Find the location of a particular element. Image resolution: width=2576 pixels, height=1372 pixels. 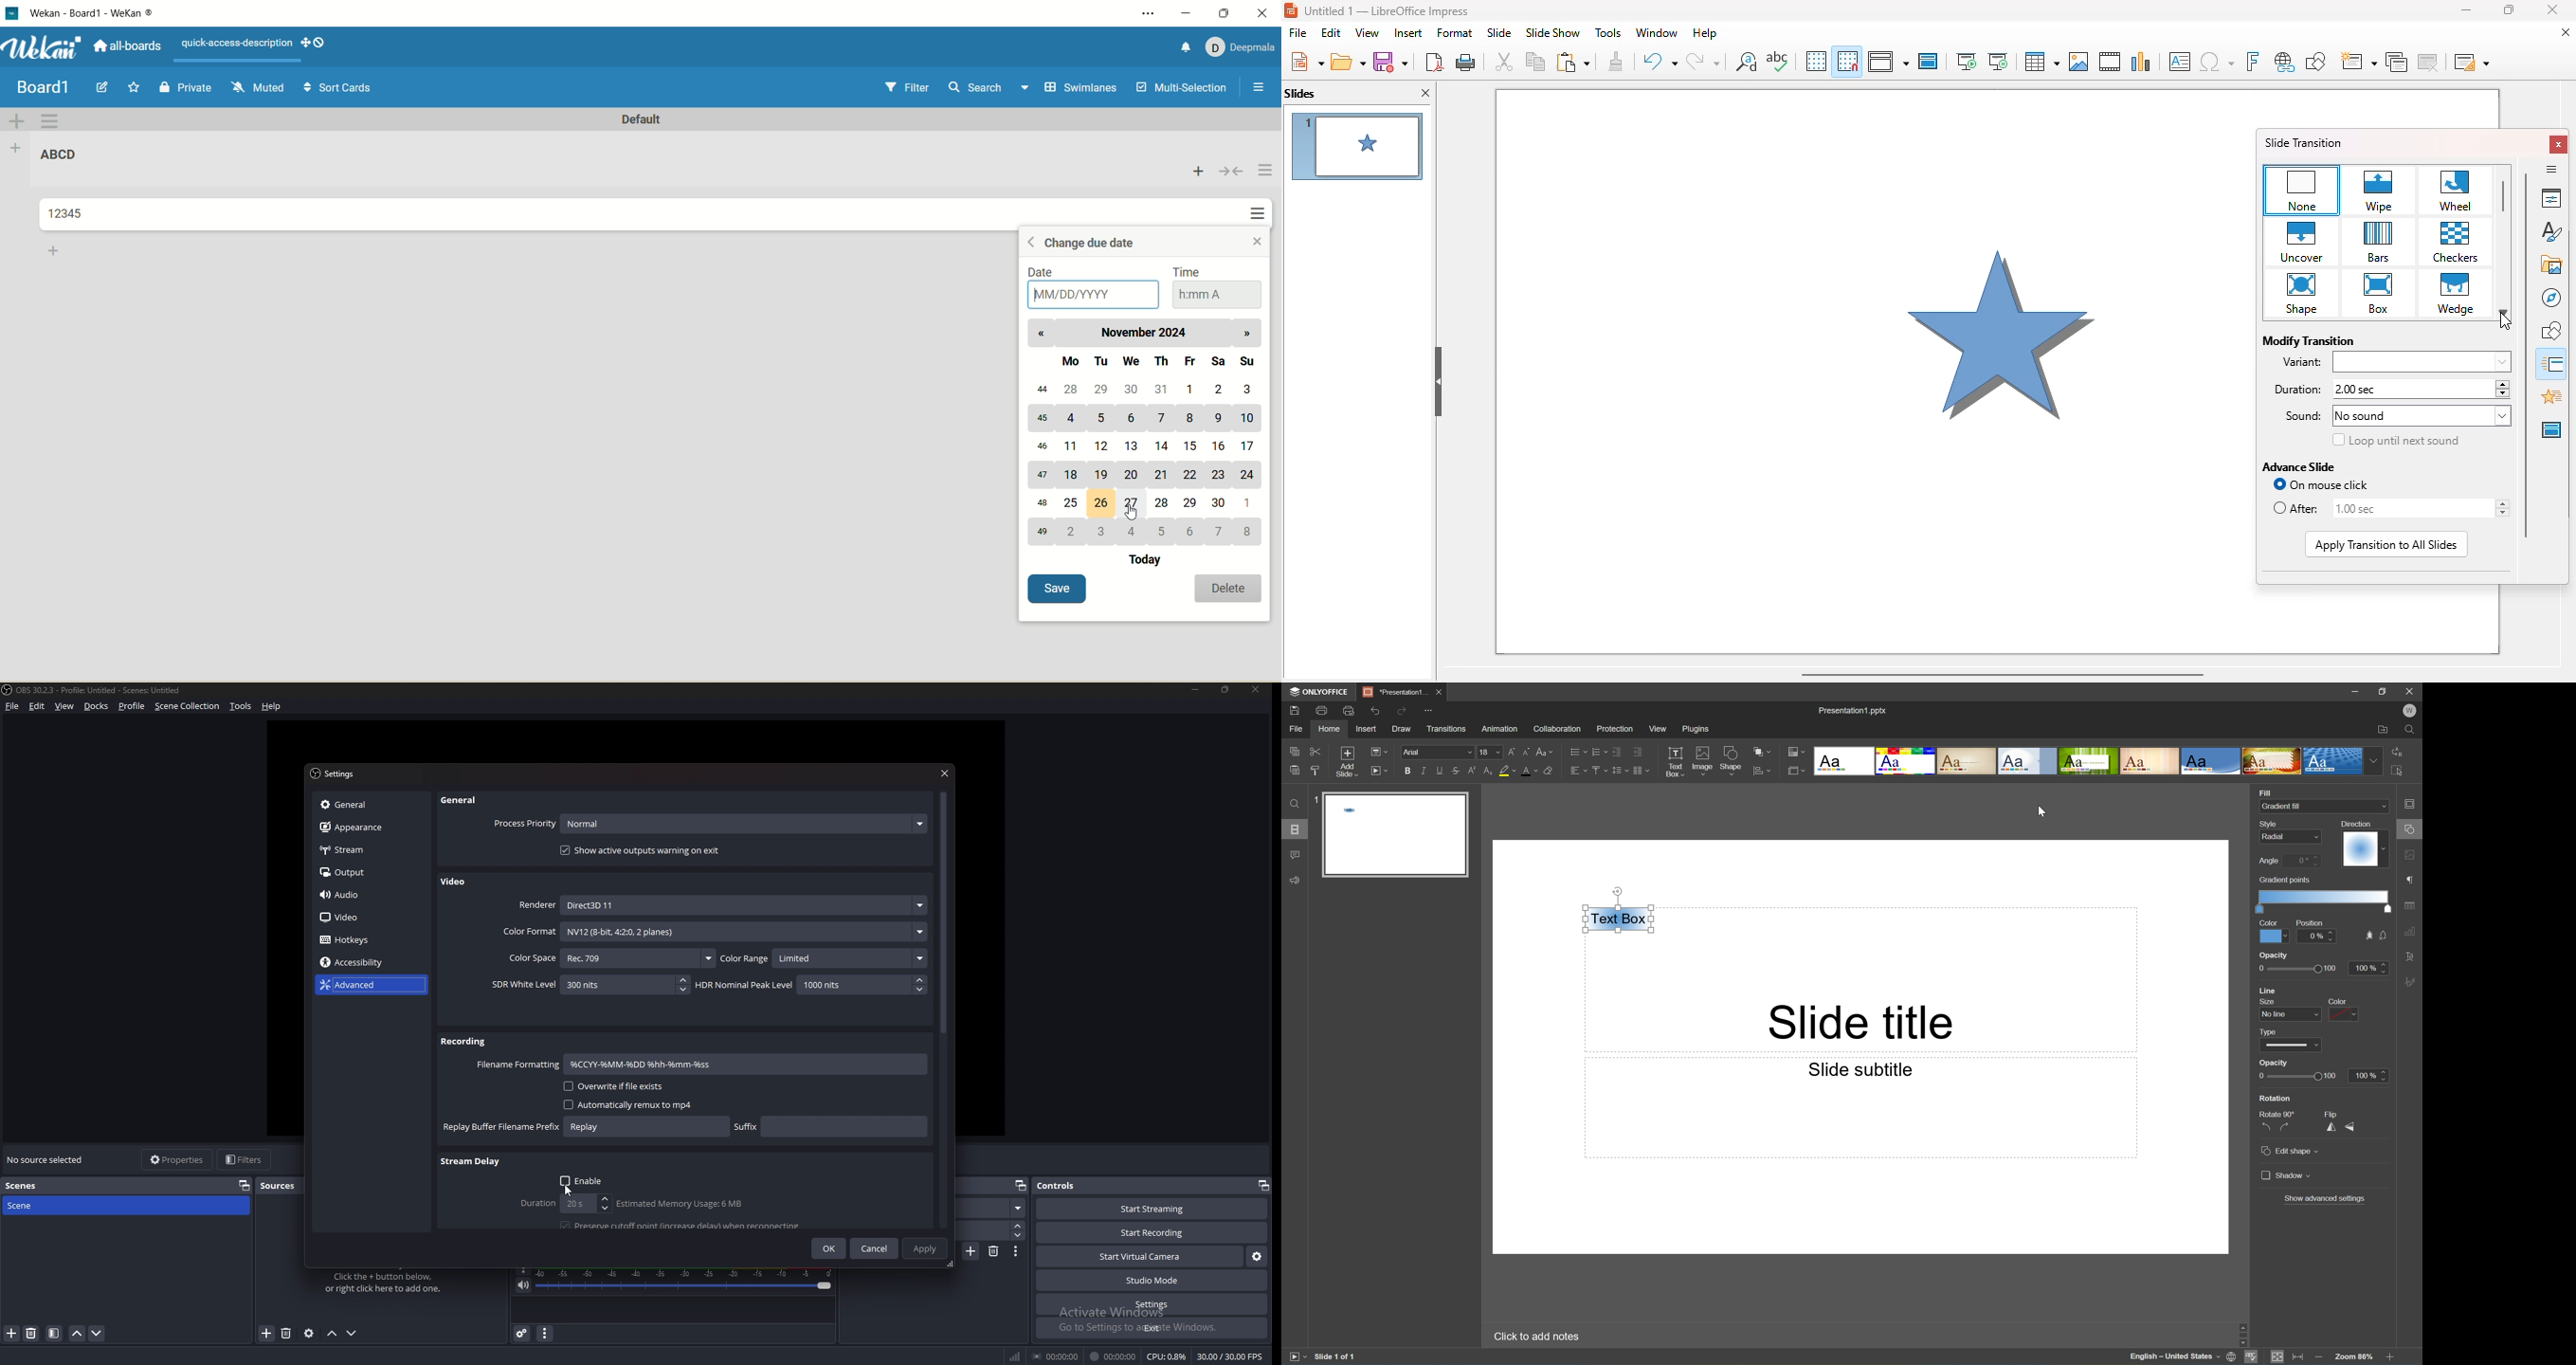

add scene is located at coordinates (11, 1334).